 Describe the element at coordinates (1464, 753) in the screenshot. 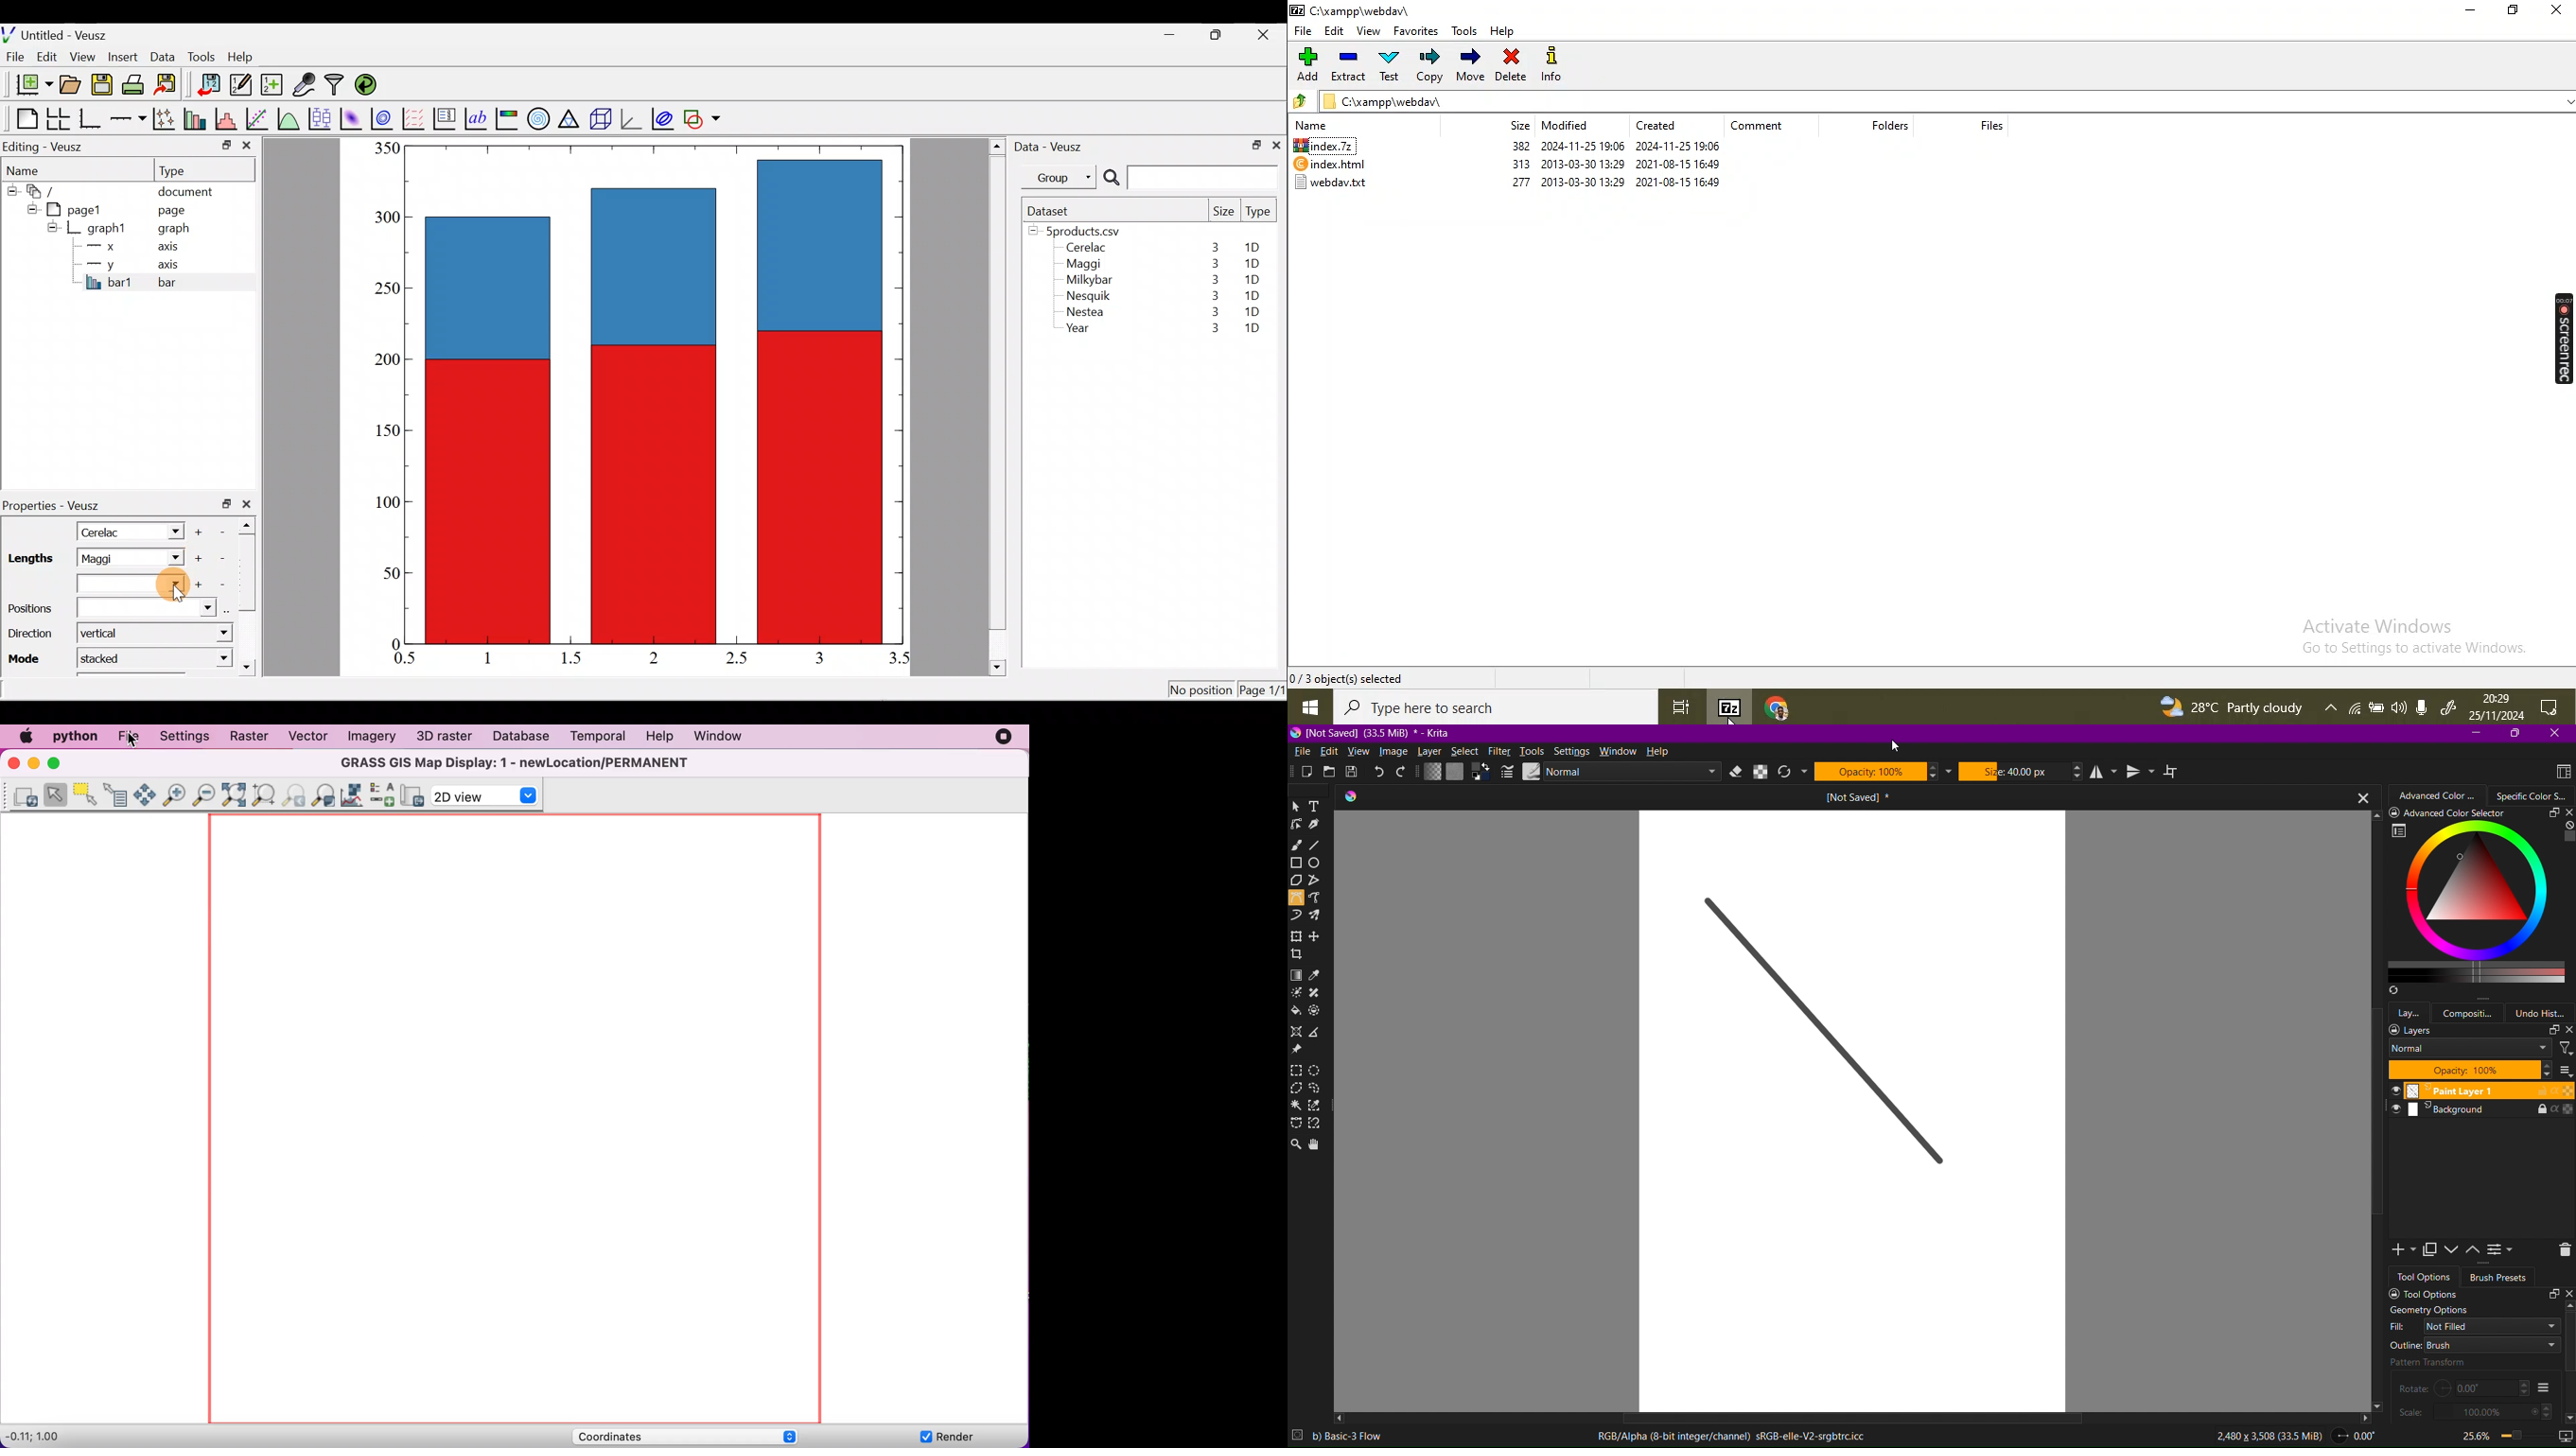

I see `Select` at that location.